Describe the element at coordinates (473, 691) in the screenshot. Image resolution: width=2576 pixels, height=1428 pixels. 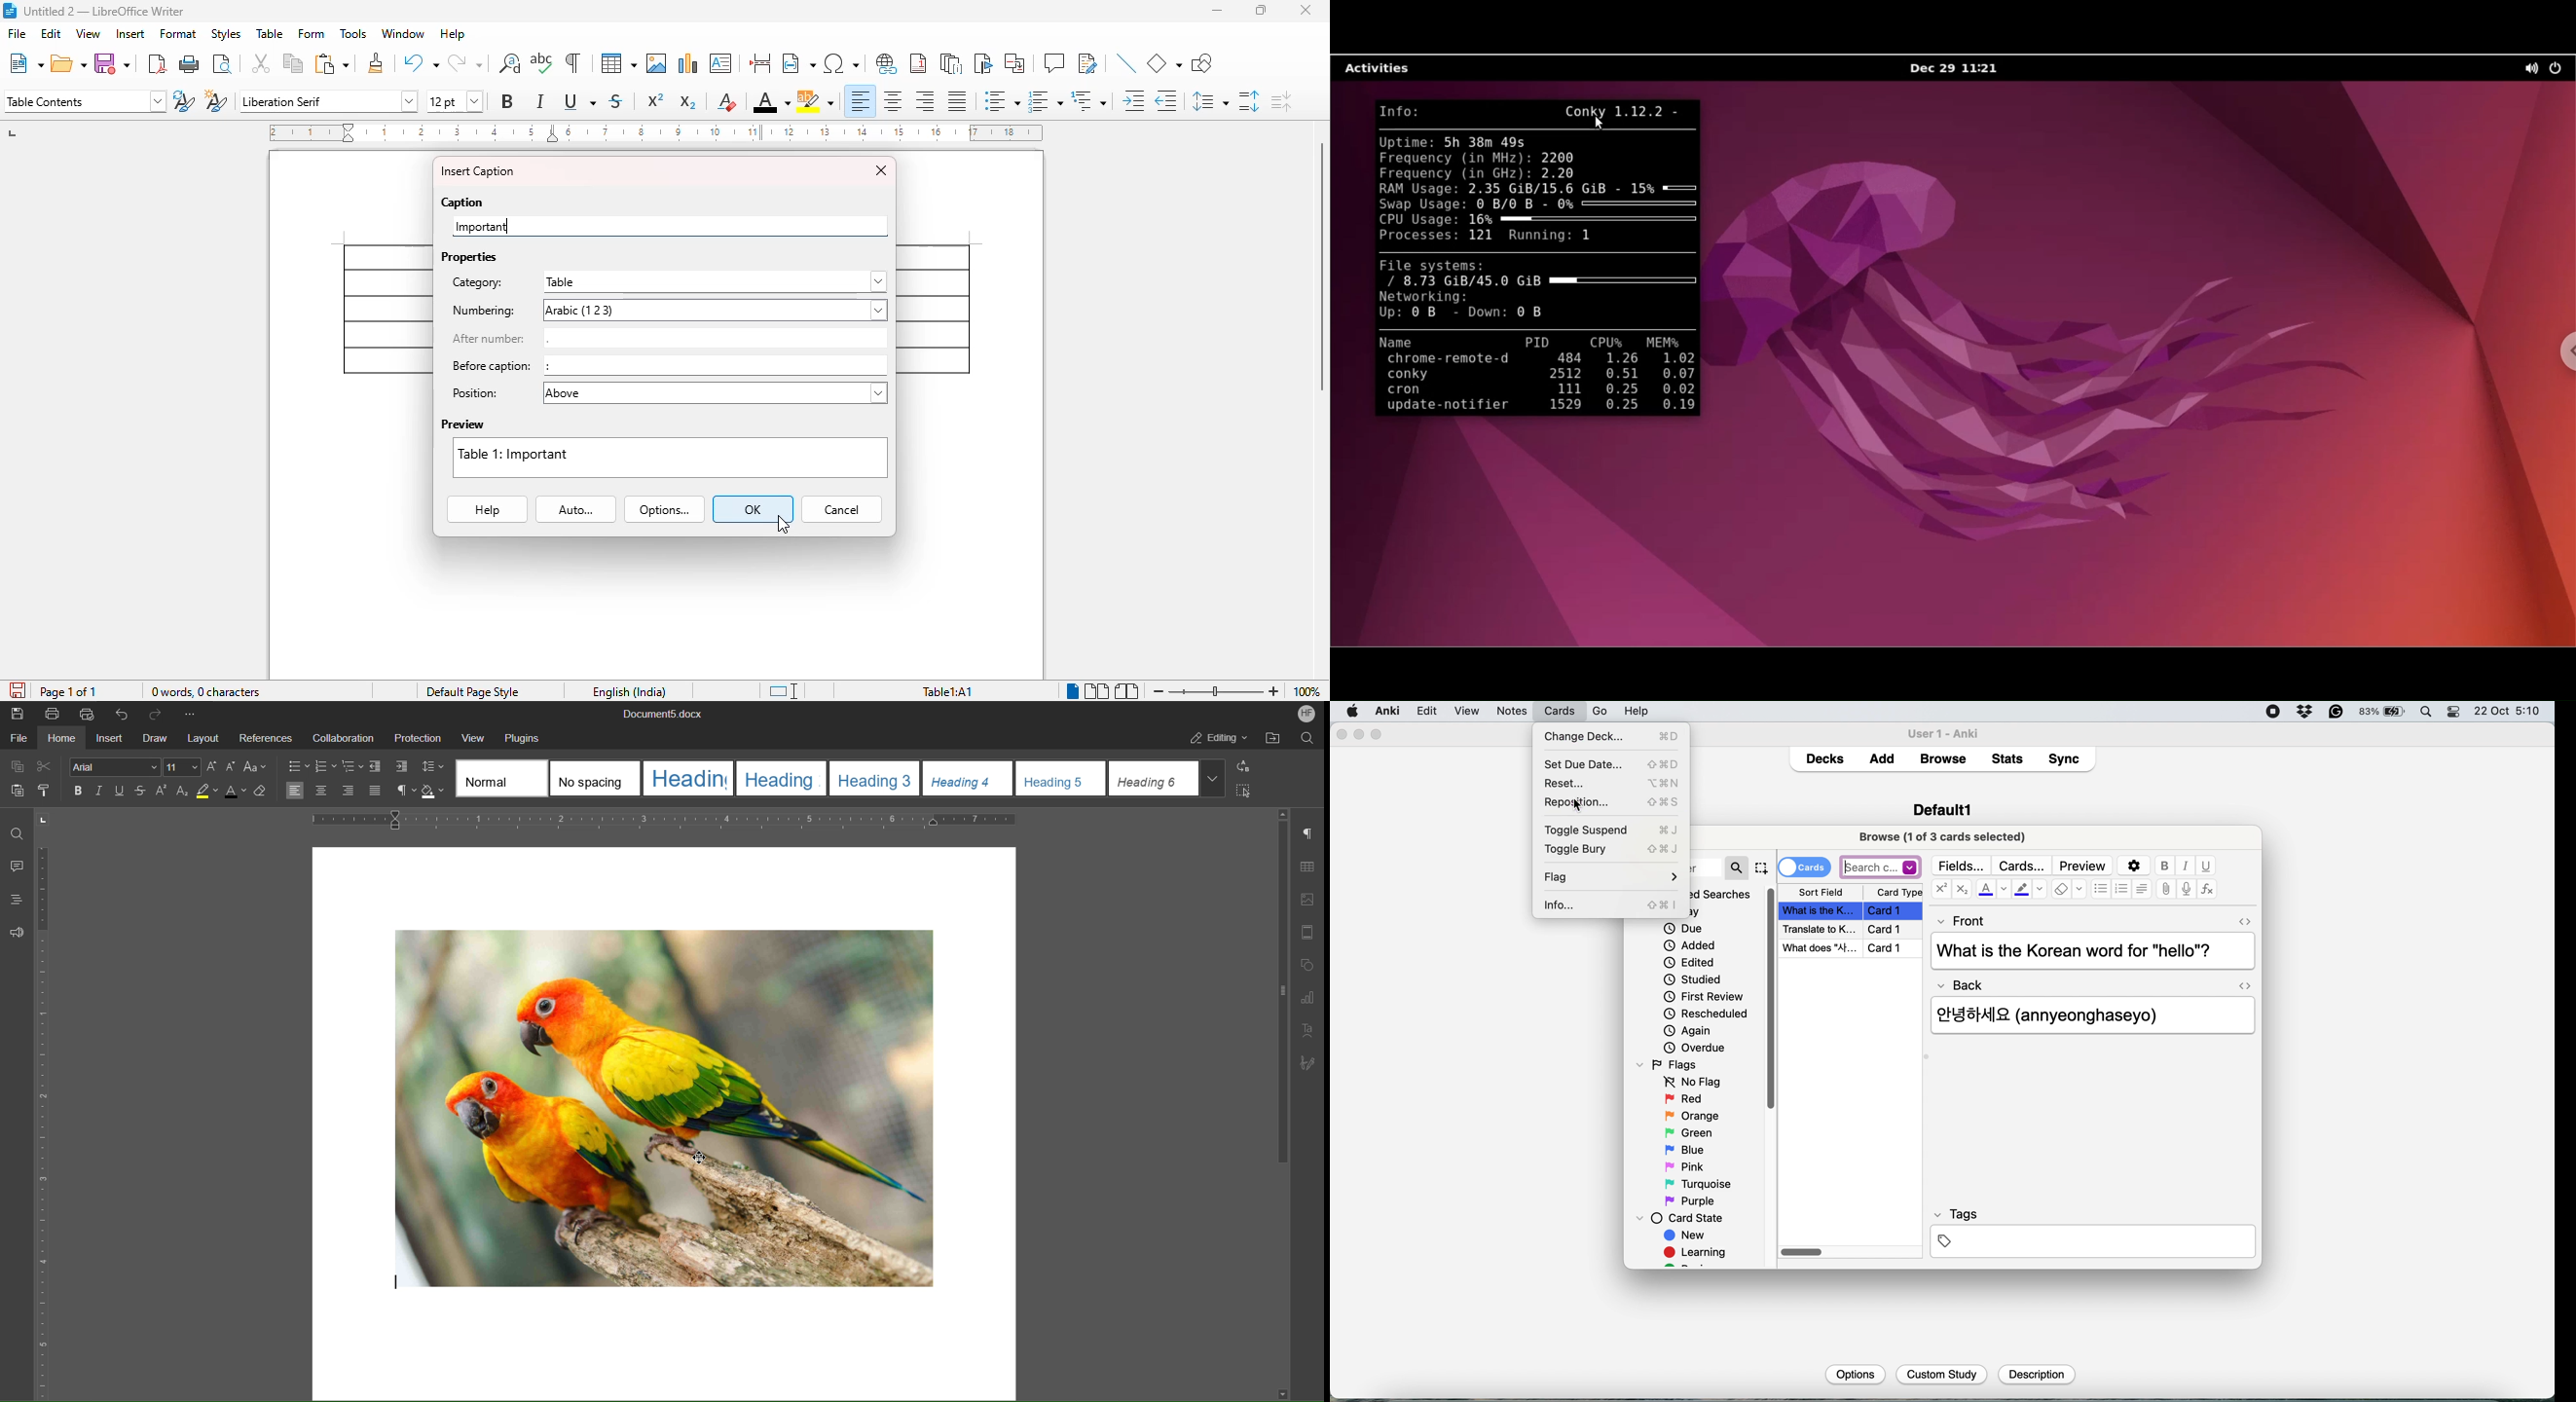
I see `page style` at that location.